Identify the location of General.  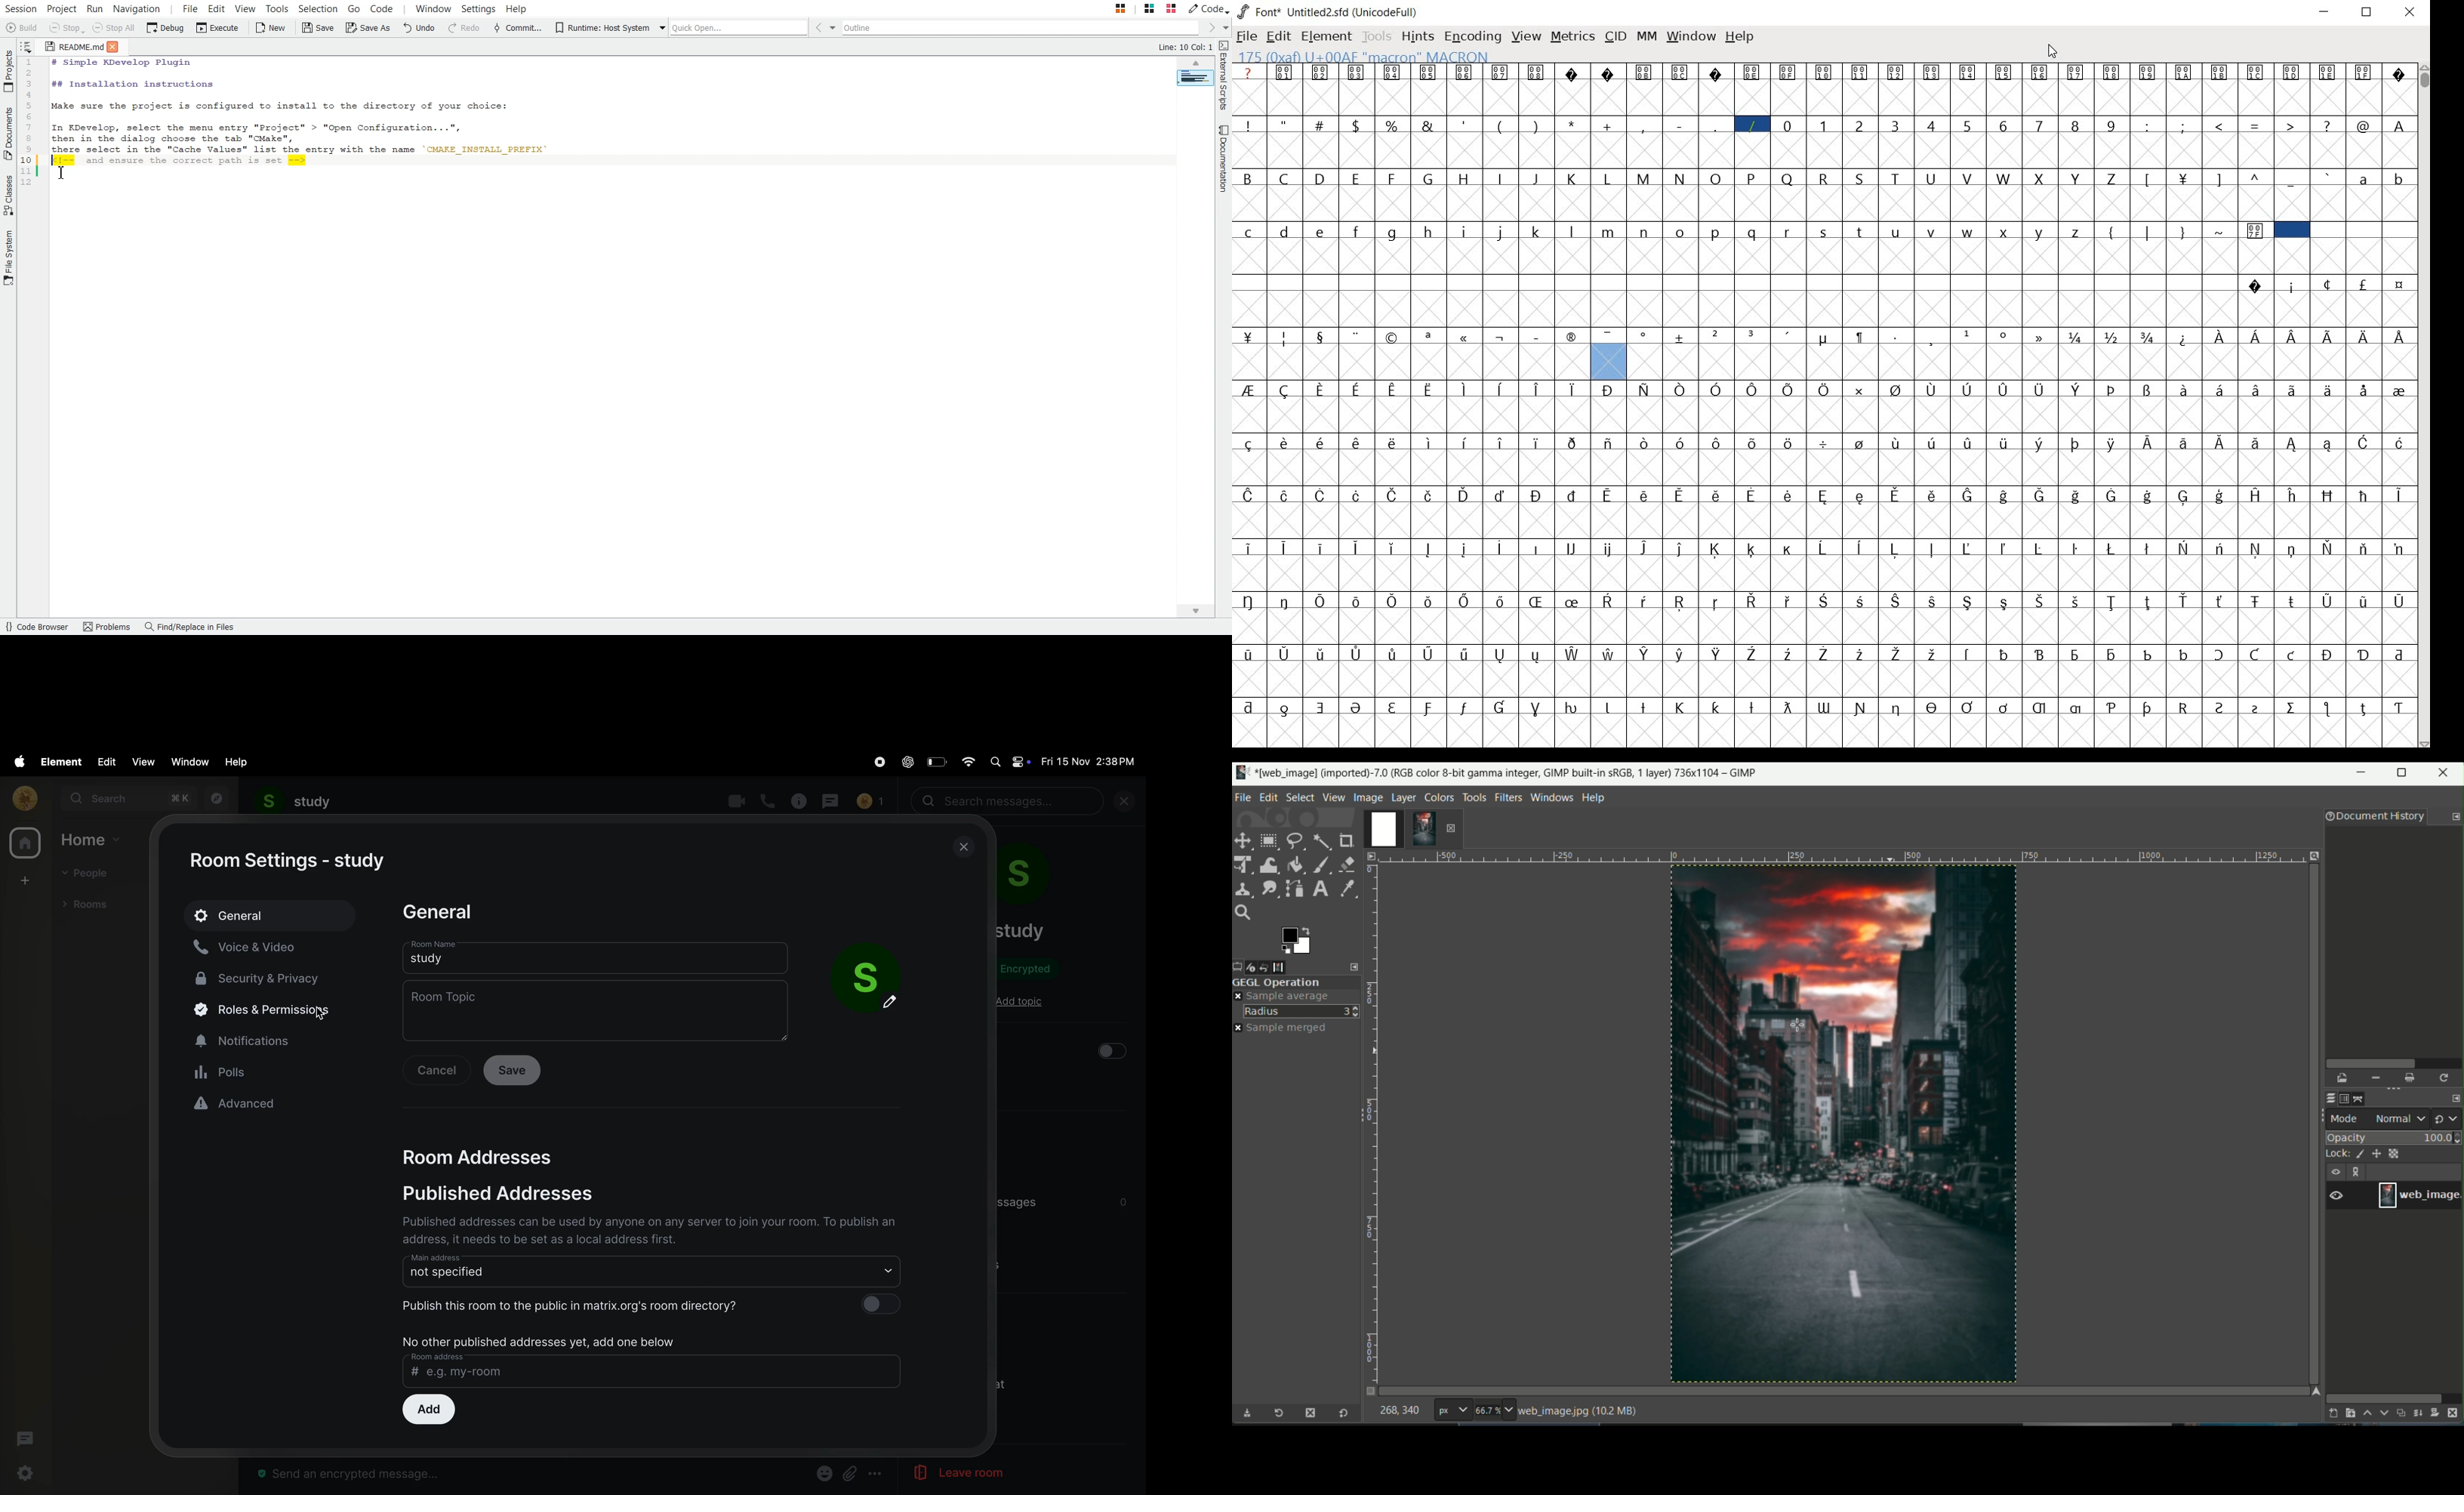
(446, 912).